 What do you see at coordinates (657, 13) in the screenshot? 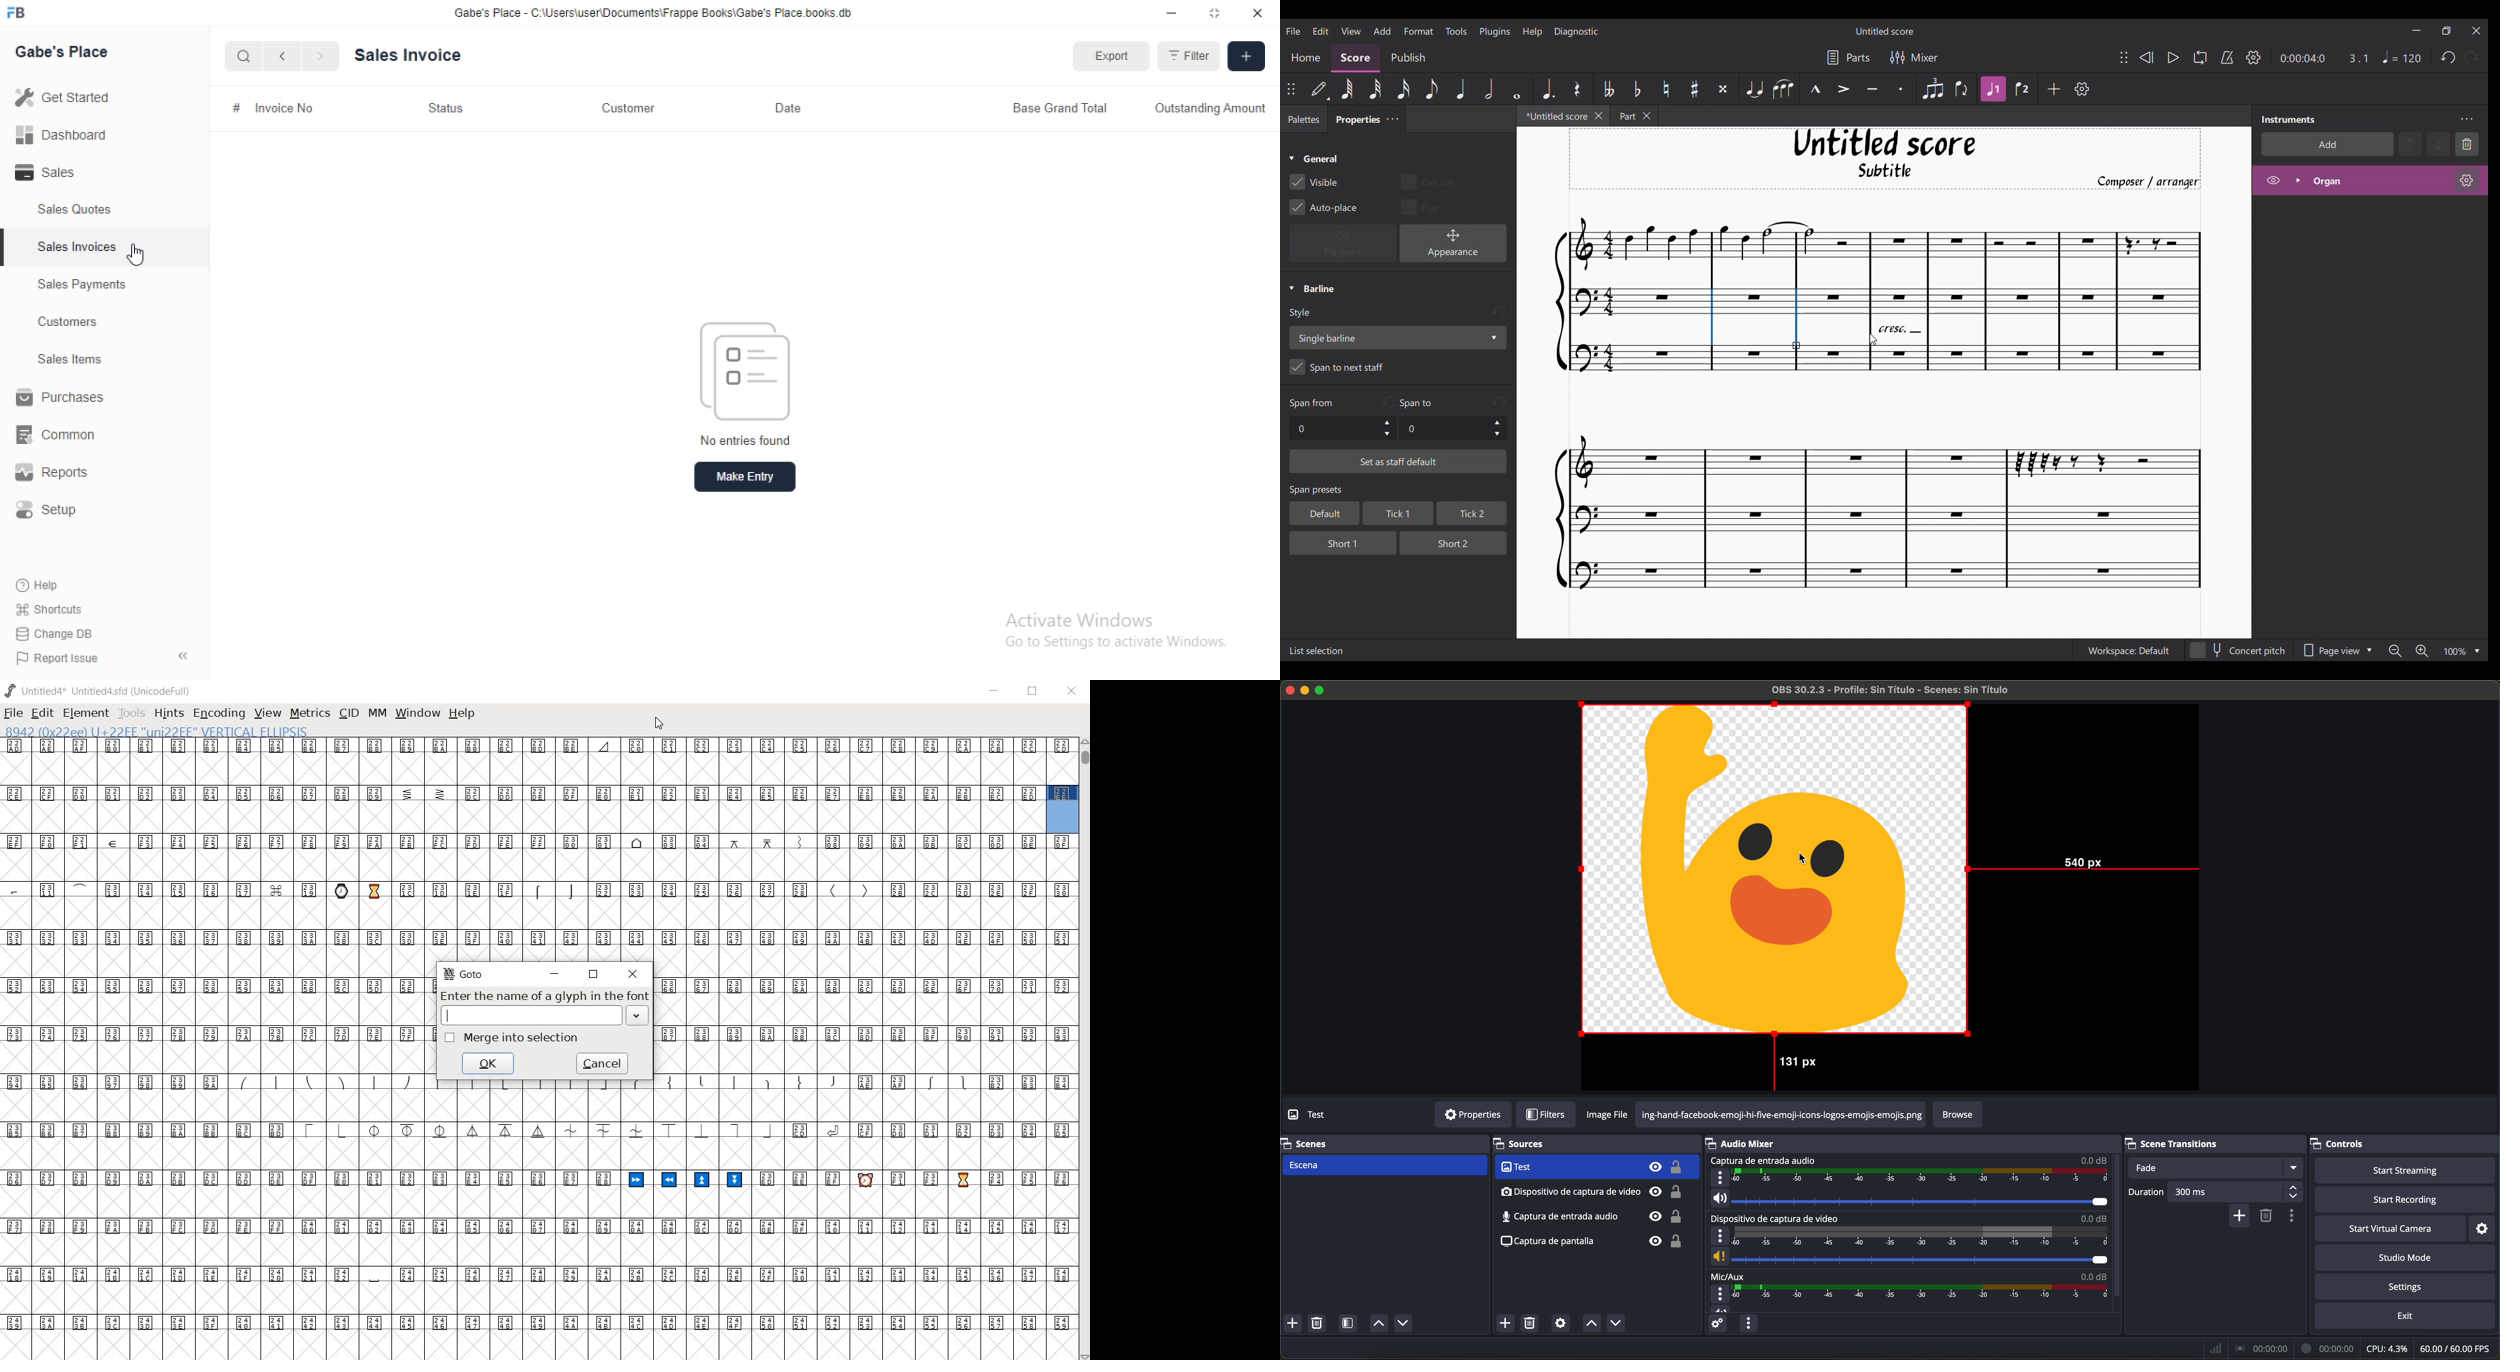
I see `Gabe's Place - C'\Users\userDocuments\Frappe Books\Gabe's Place books db` at bounding box center [657, 13].